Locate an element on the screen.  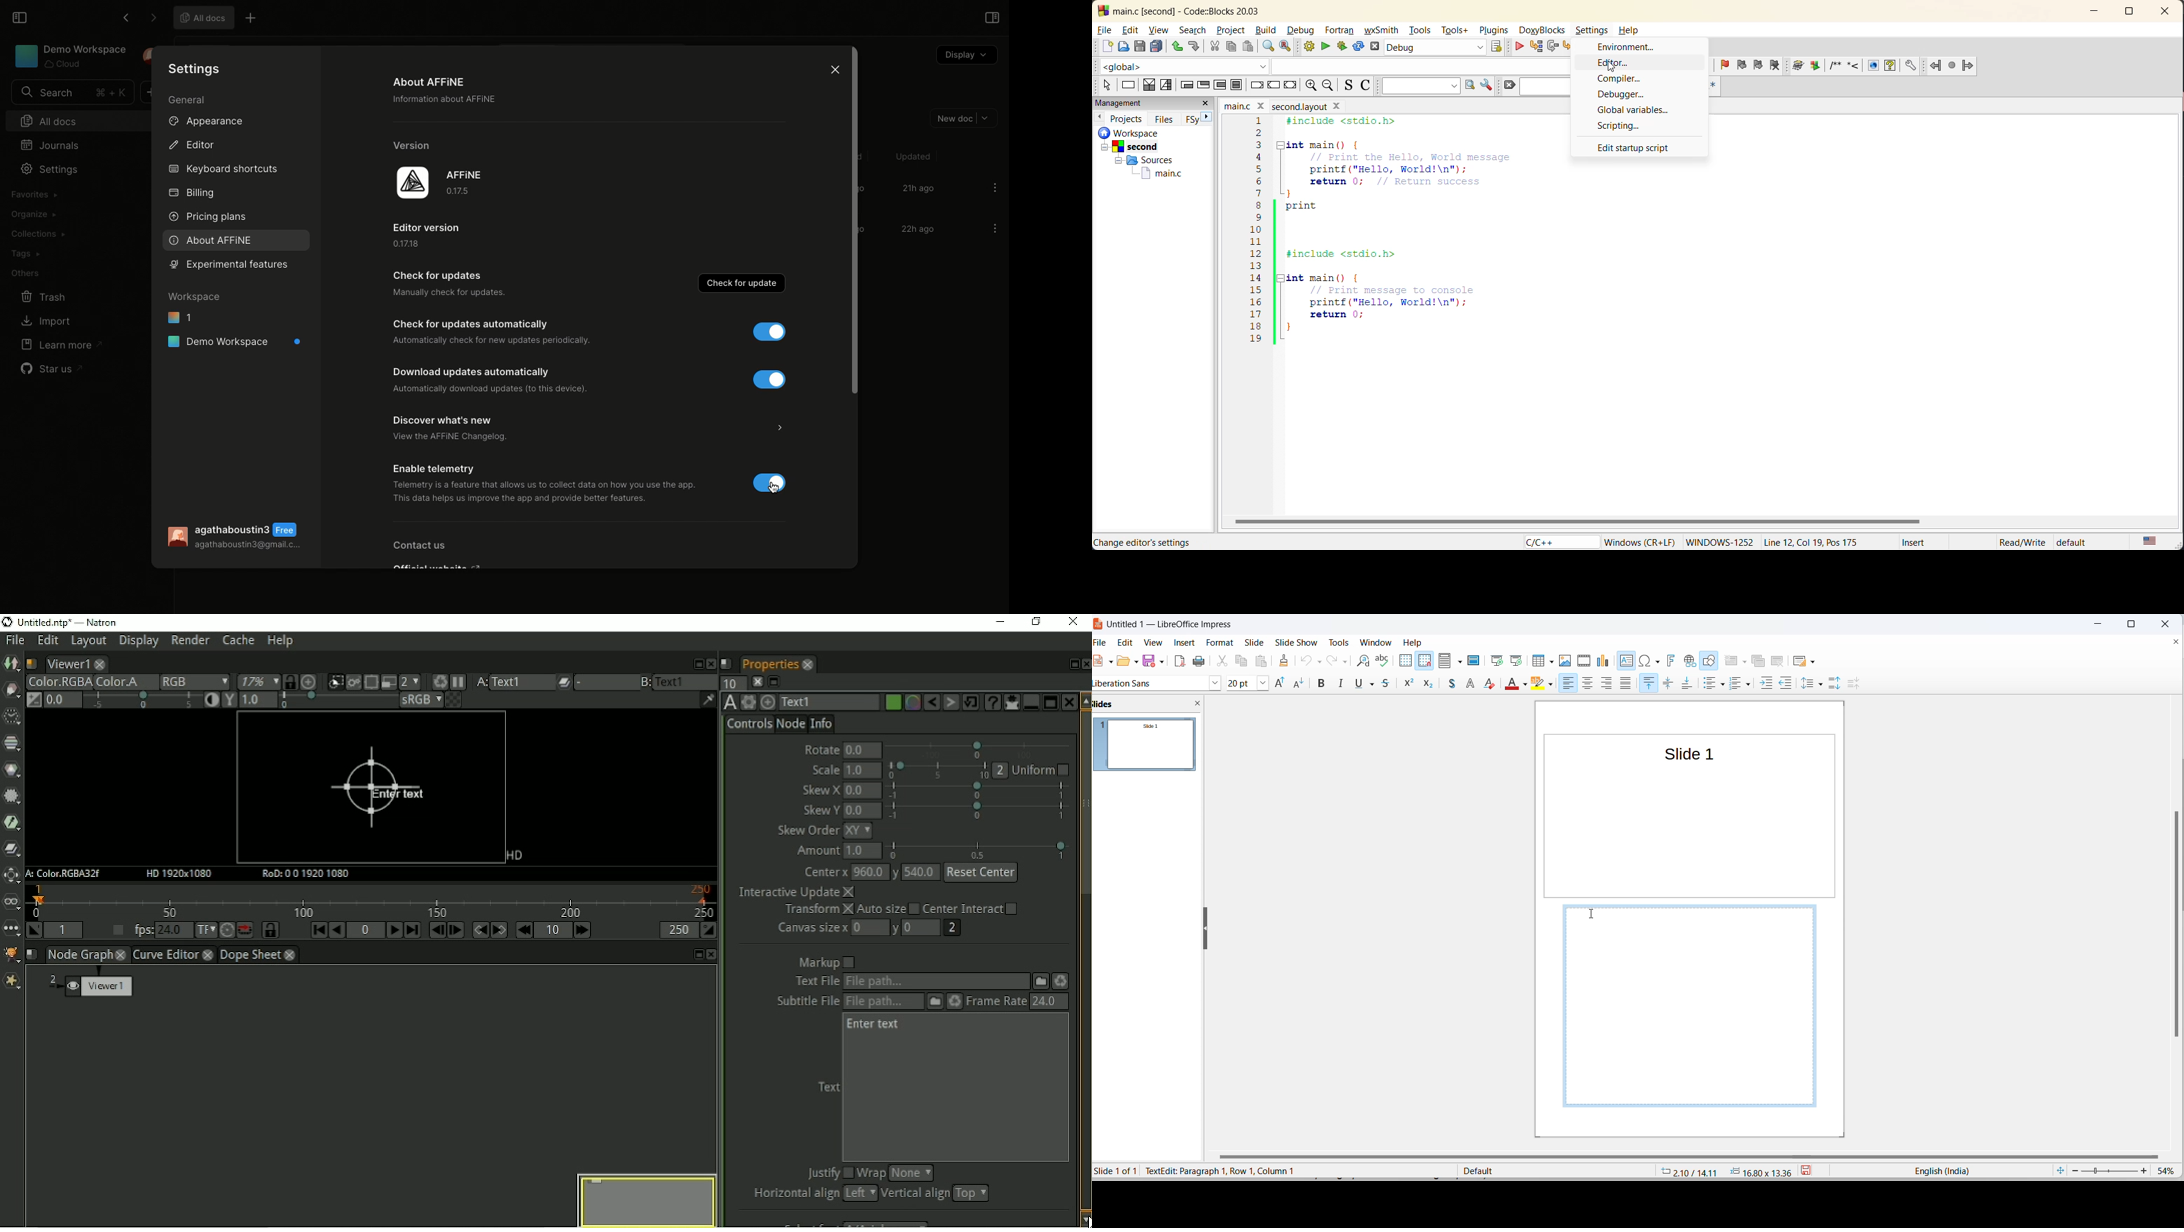
close is located at coordinates (1205, 105).